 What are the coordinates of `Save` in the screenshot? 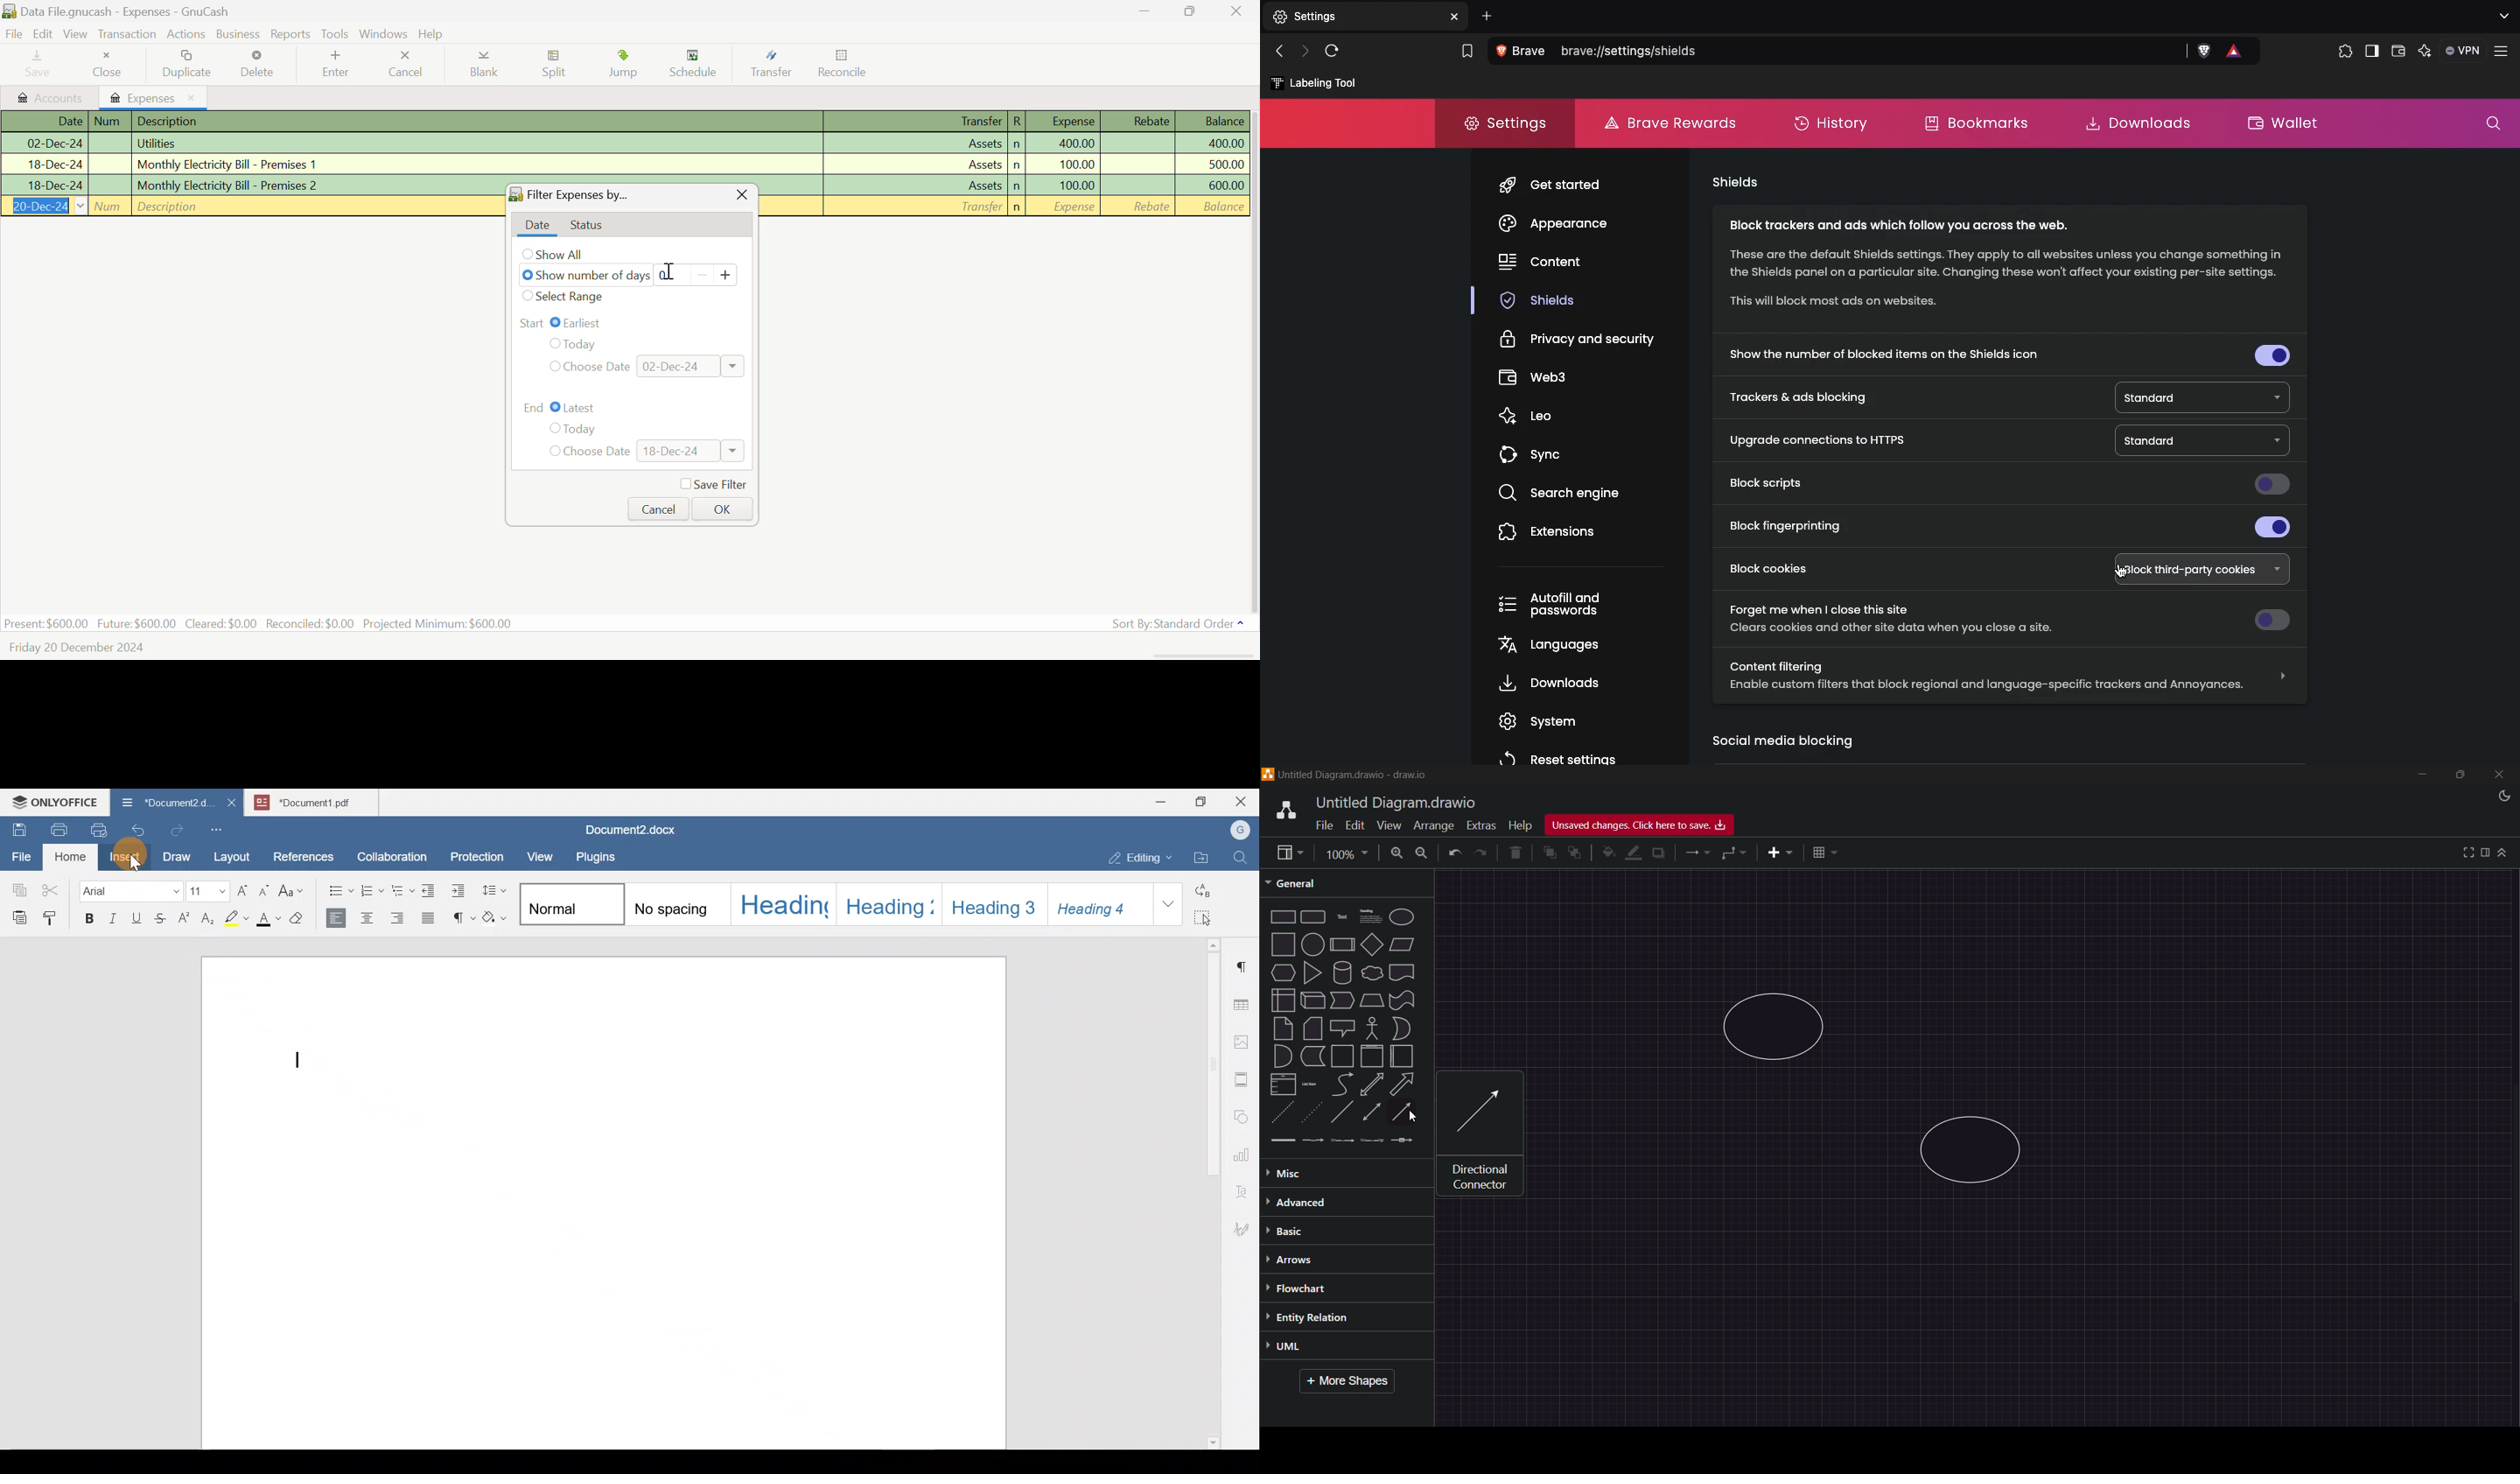 It's located at (39, 64).